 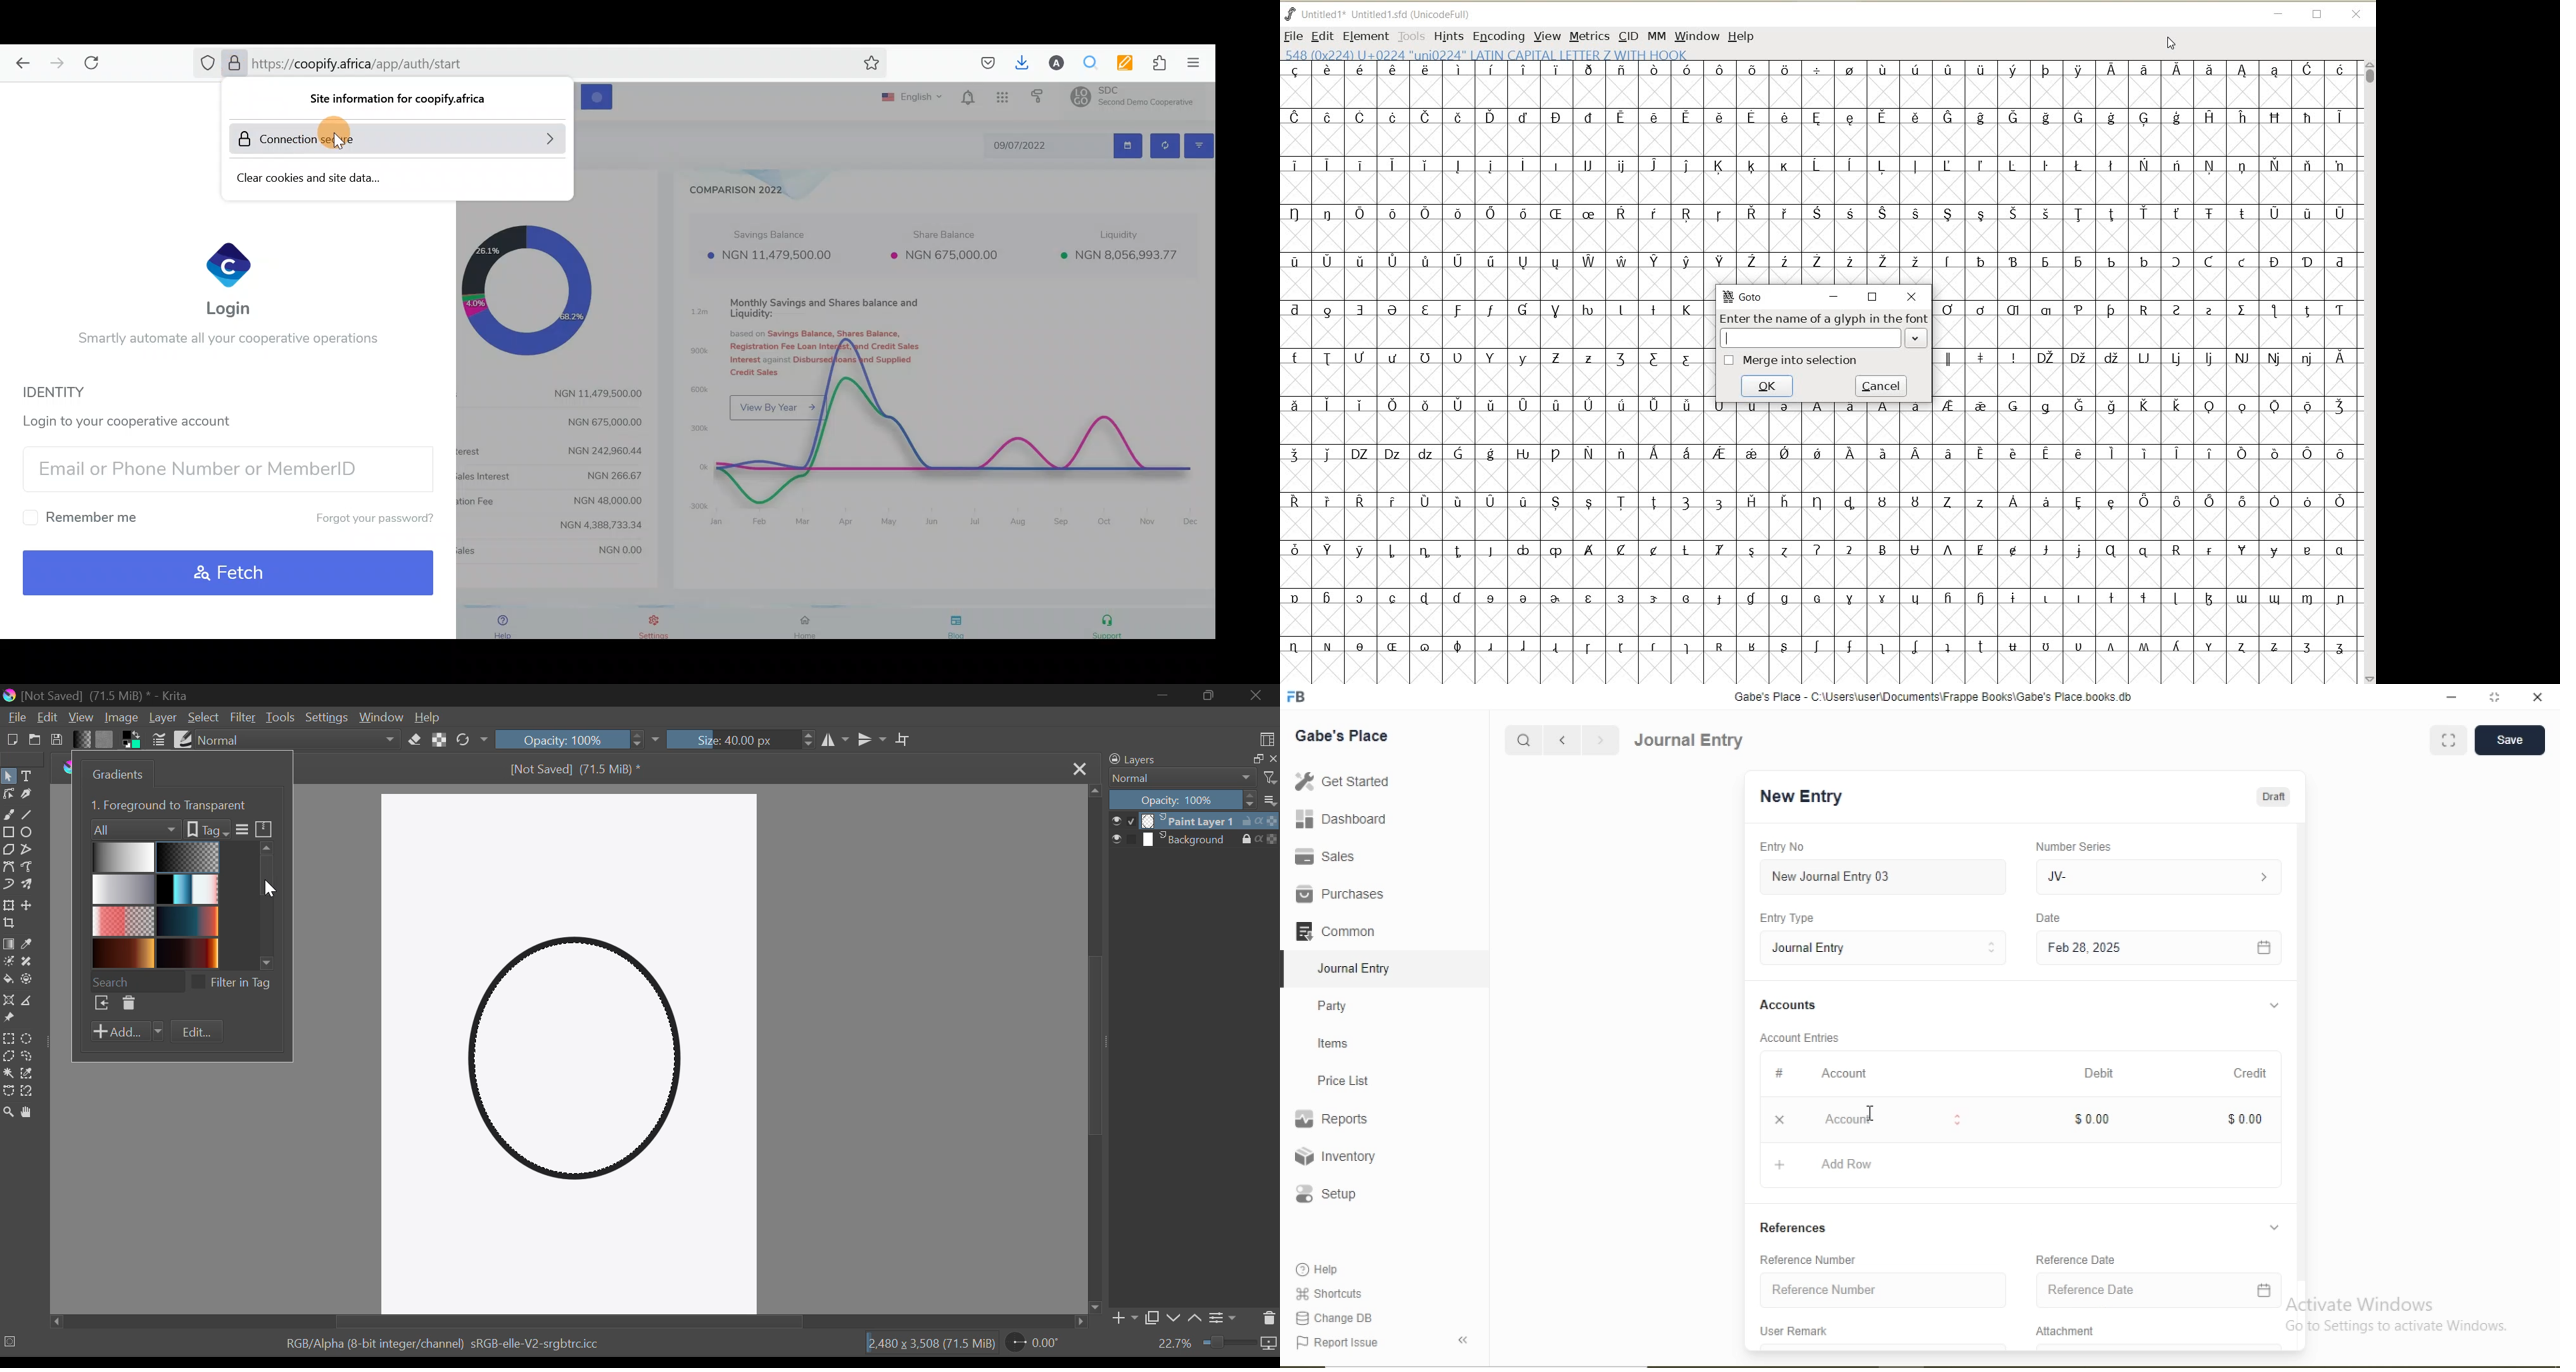 What do you see at coordinates (233, 64) in the screenshot?
I see `Verified` at bounding box center [233, 64].